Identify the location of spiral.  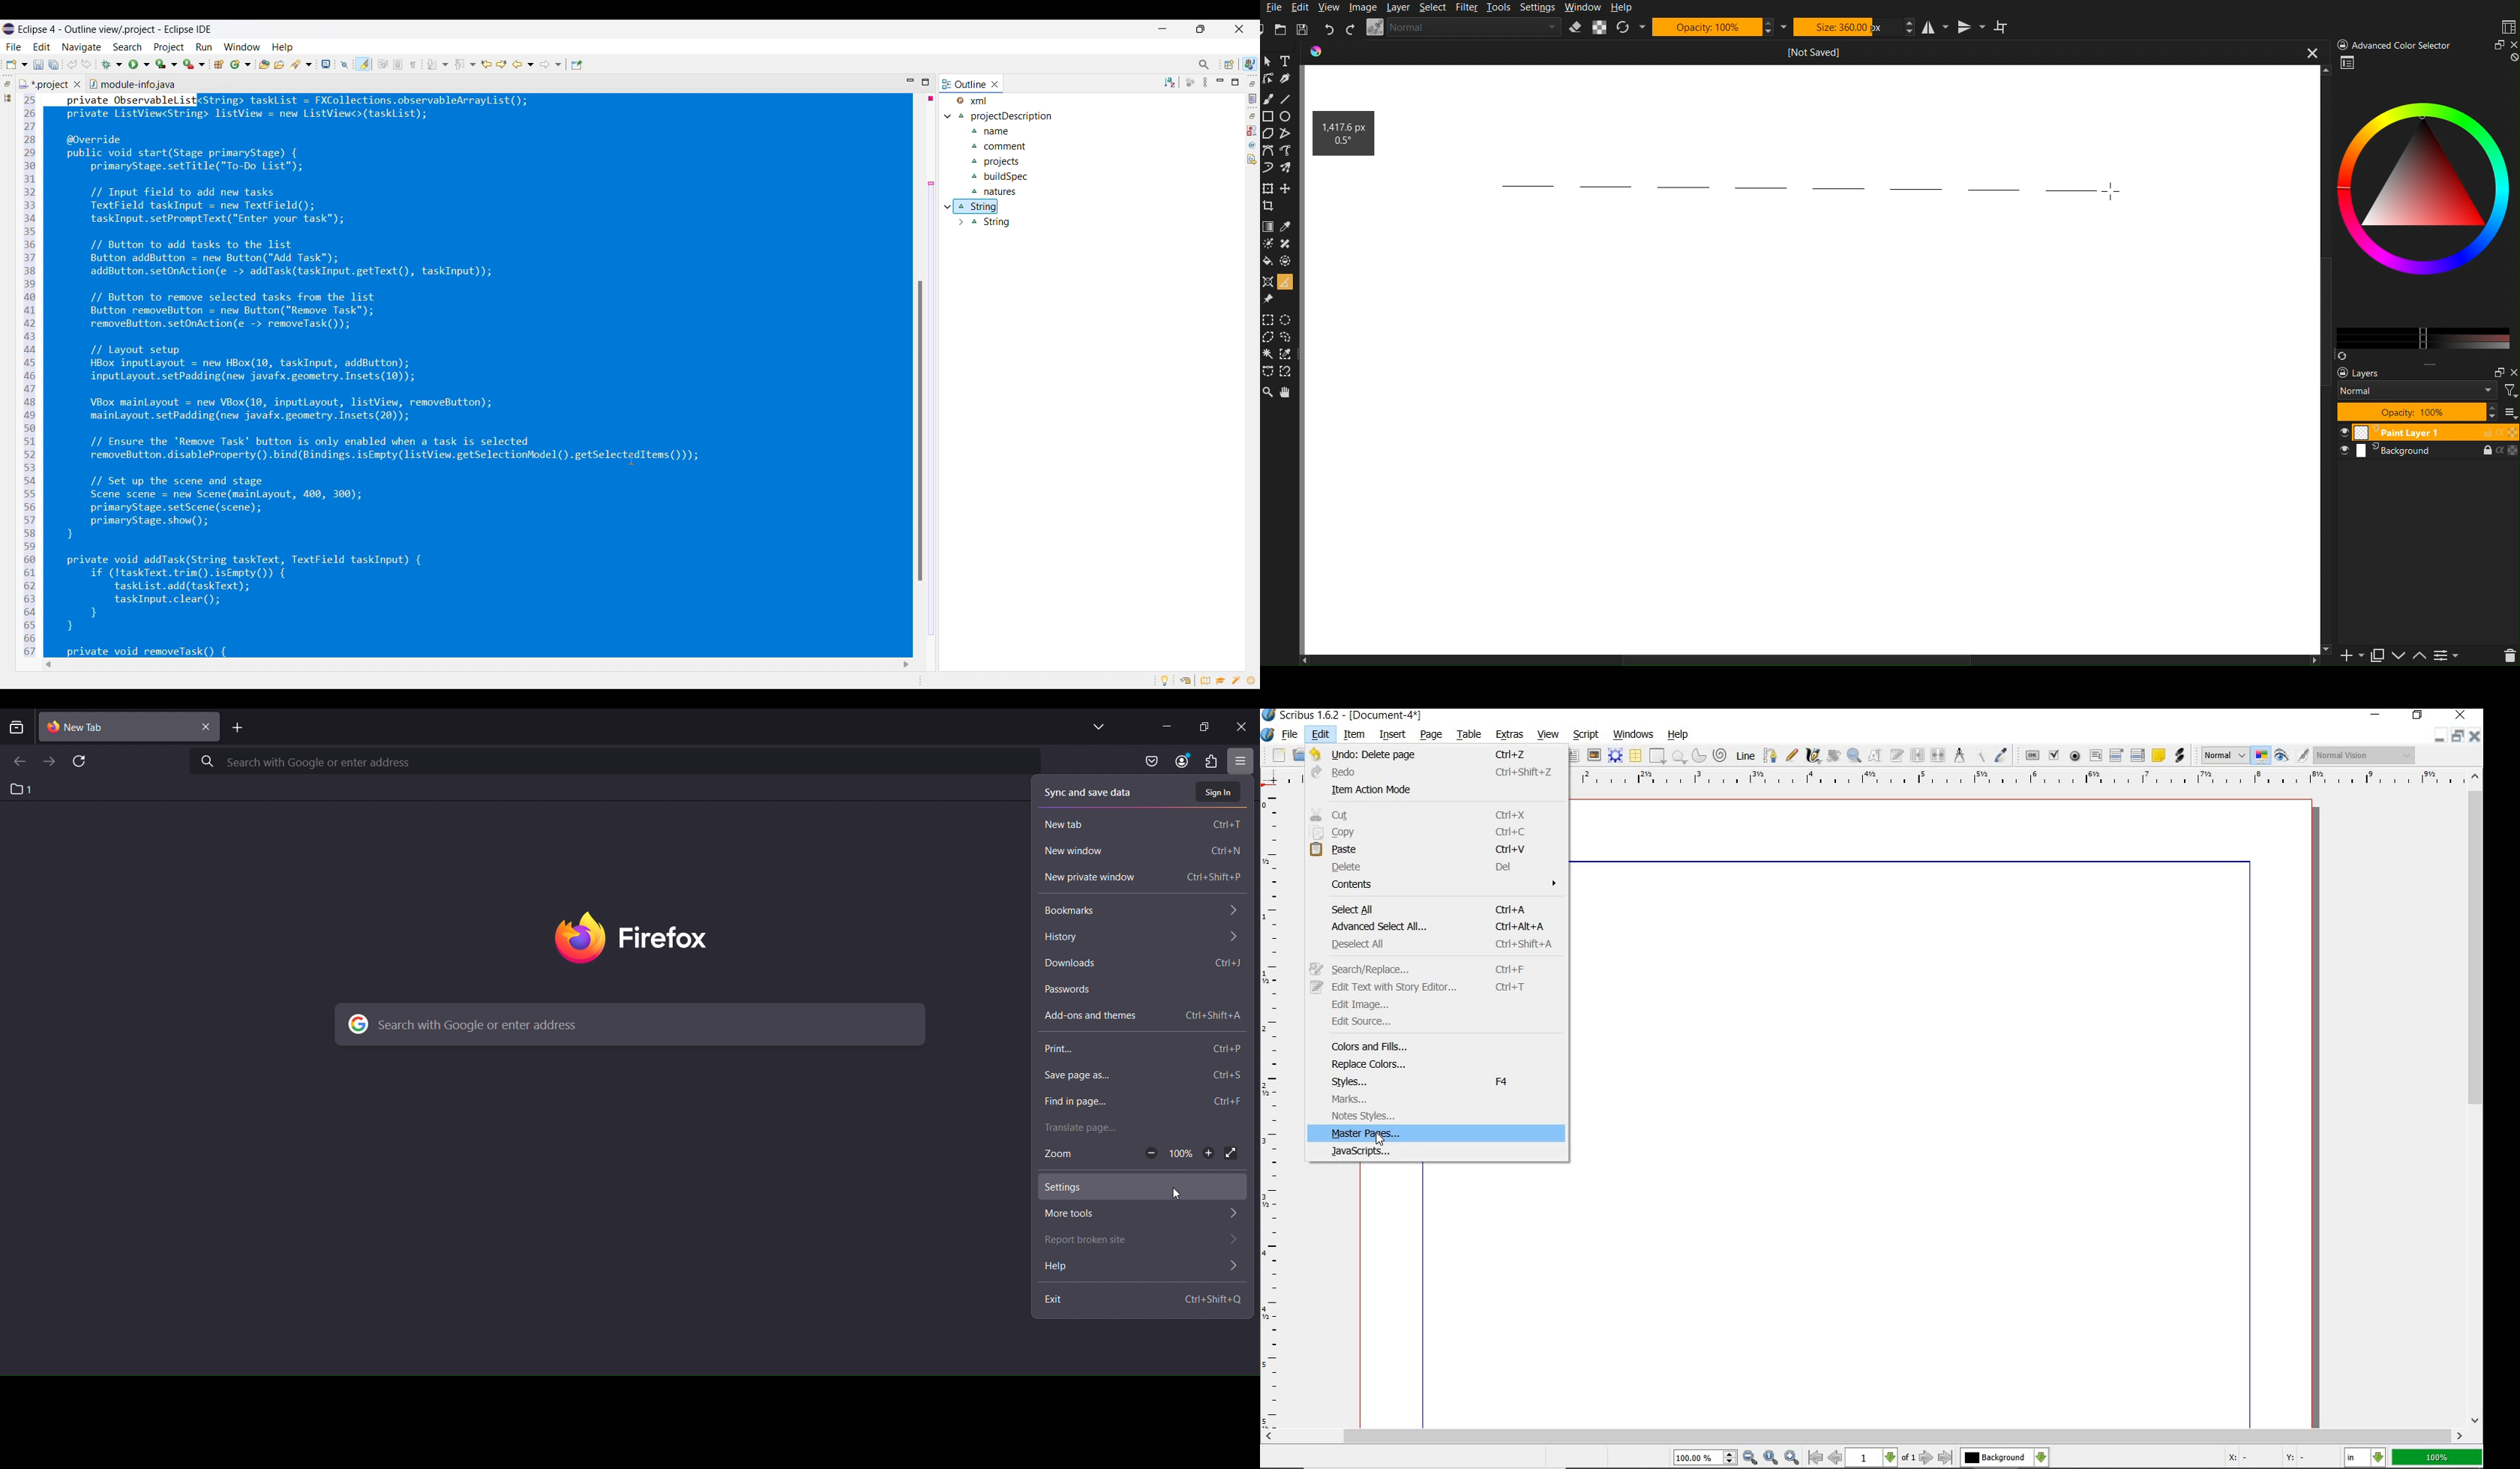
(1720, 755).